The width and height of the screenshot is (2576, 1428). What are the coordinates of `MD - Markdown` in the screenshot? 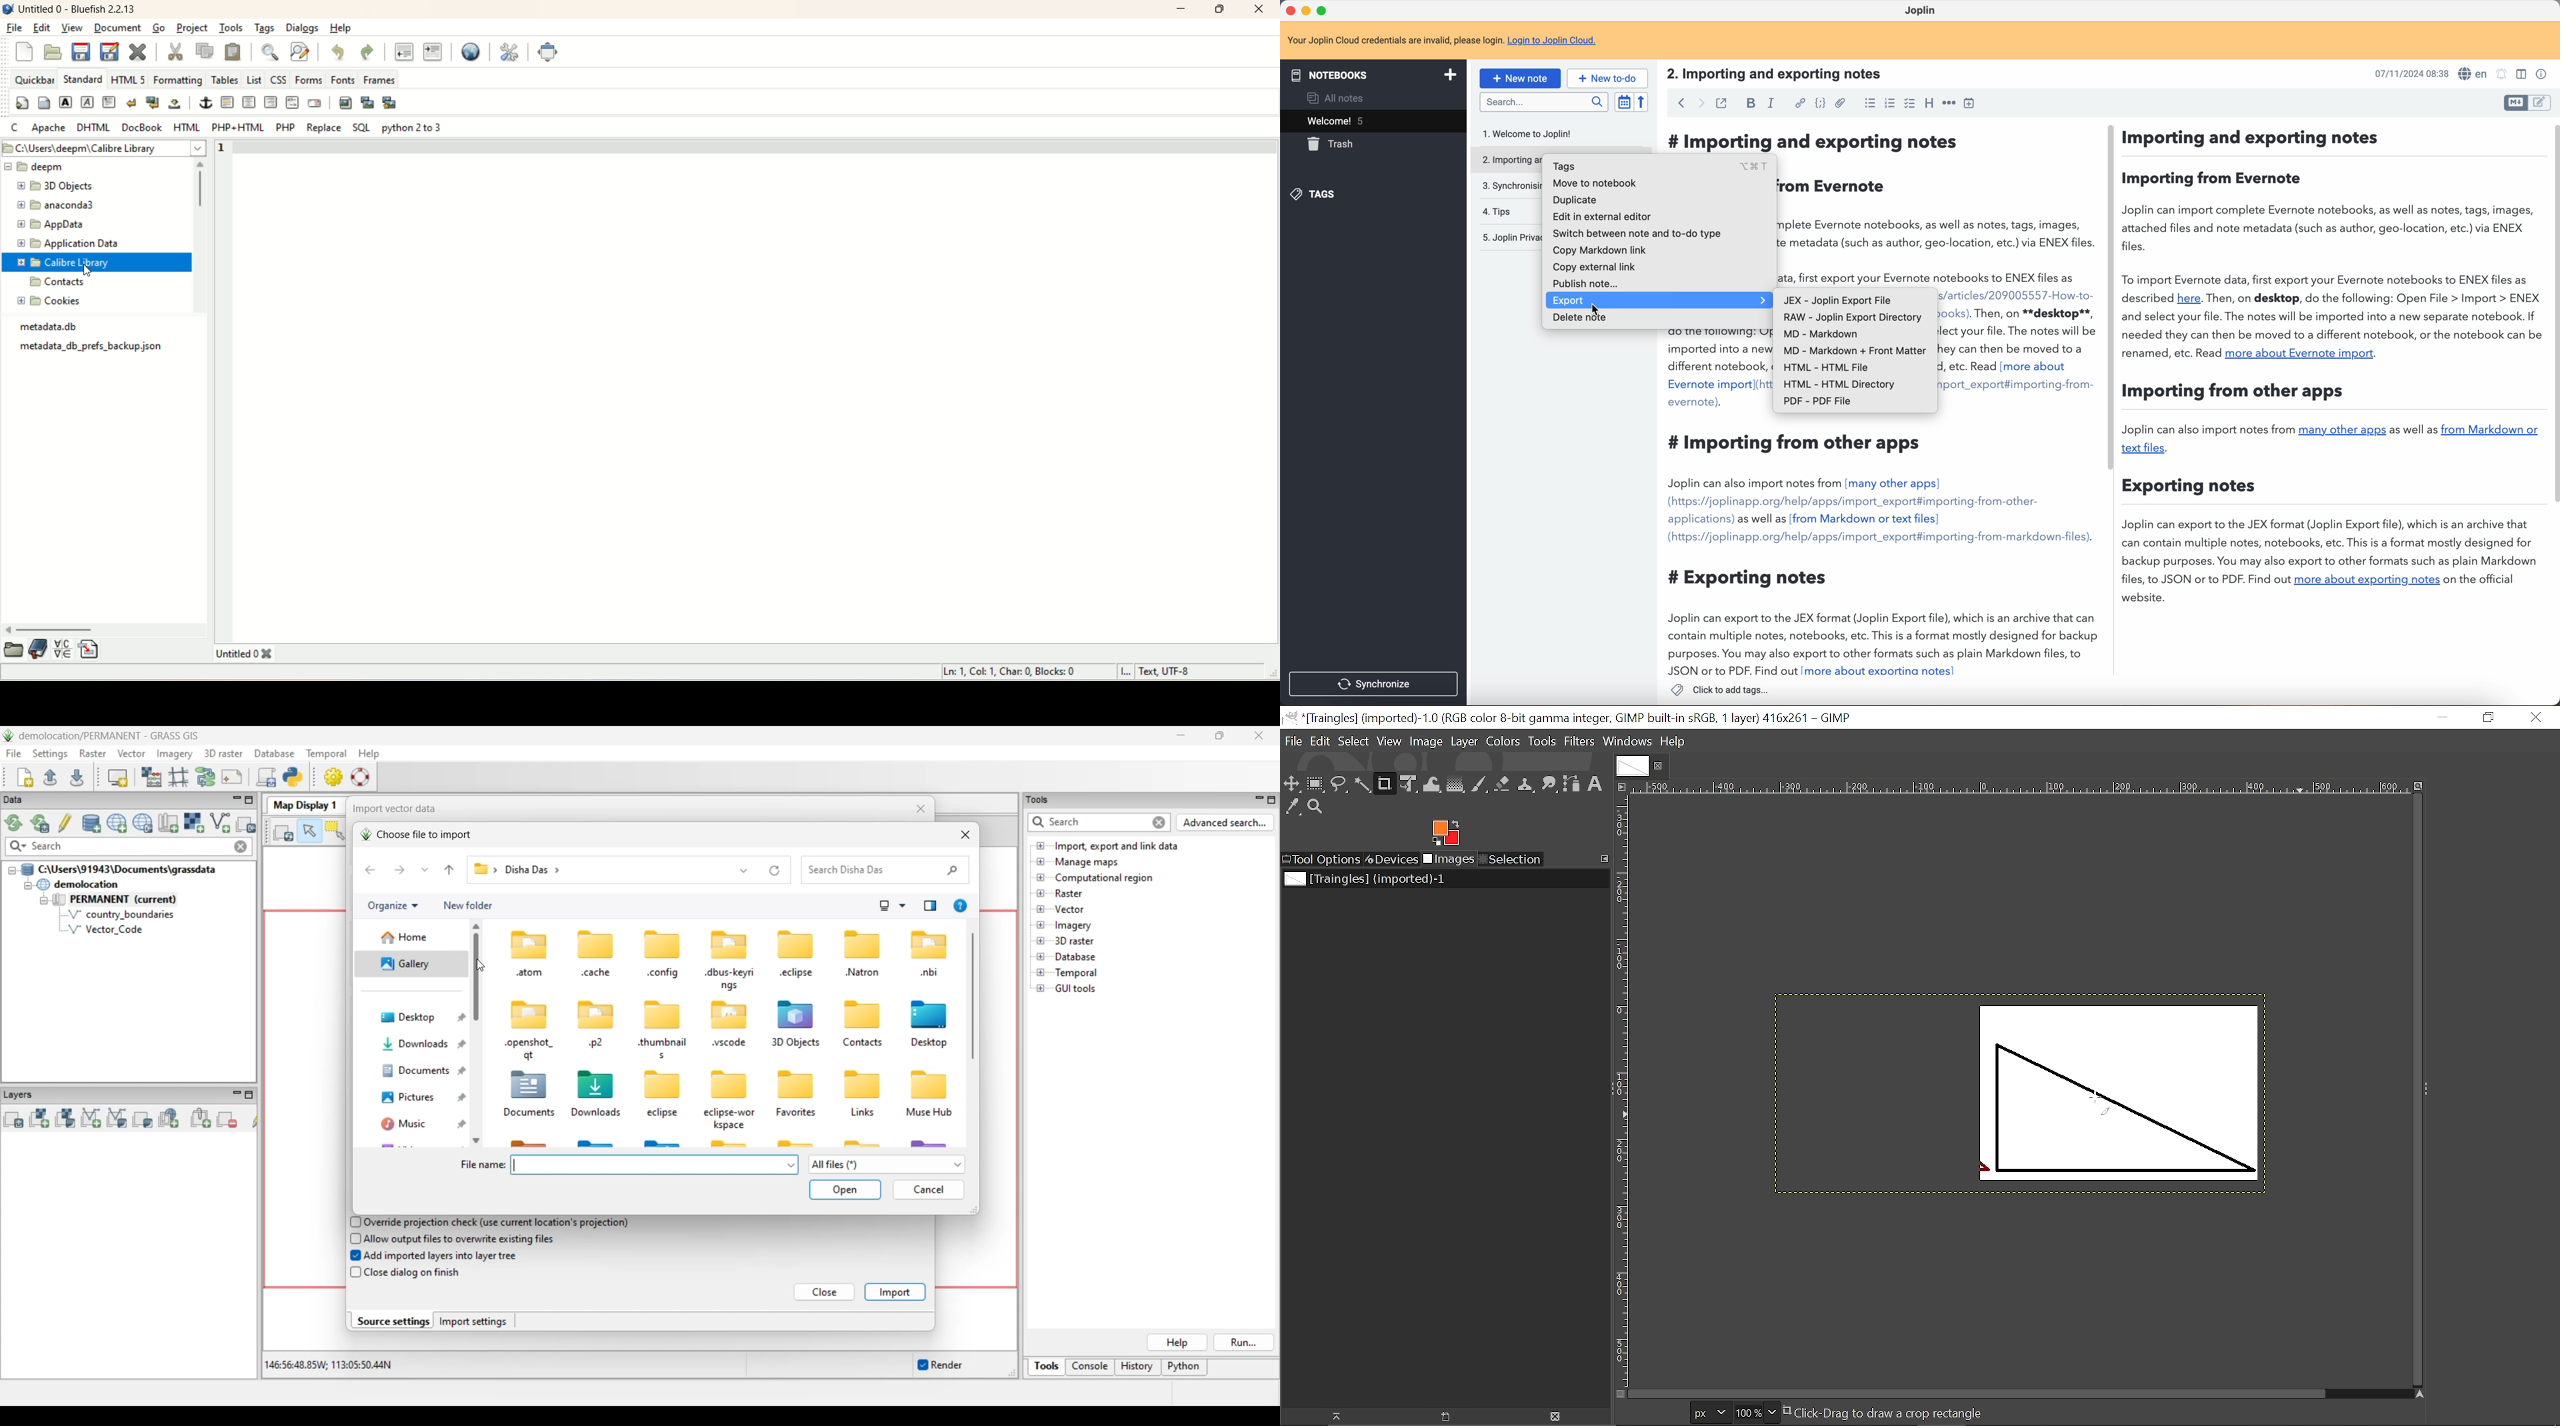 It's located at (1820, 335).